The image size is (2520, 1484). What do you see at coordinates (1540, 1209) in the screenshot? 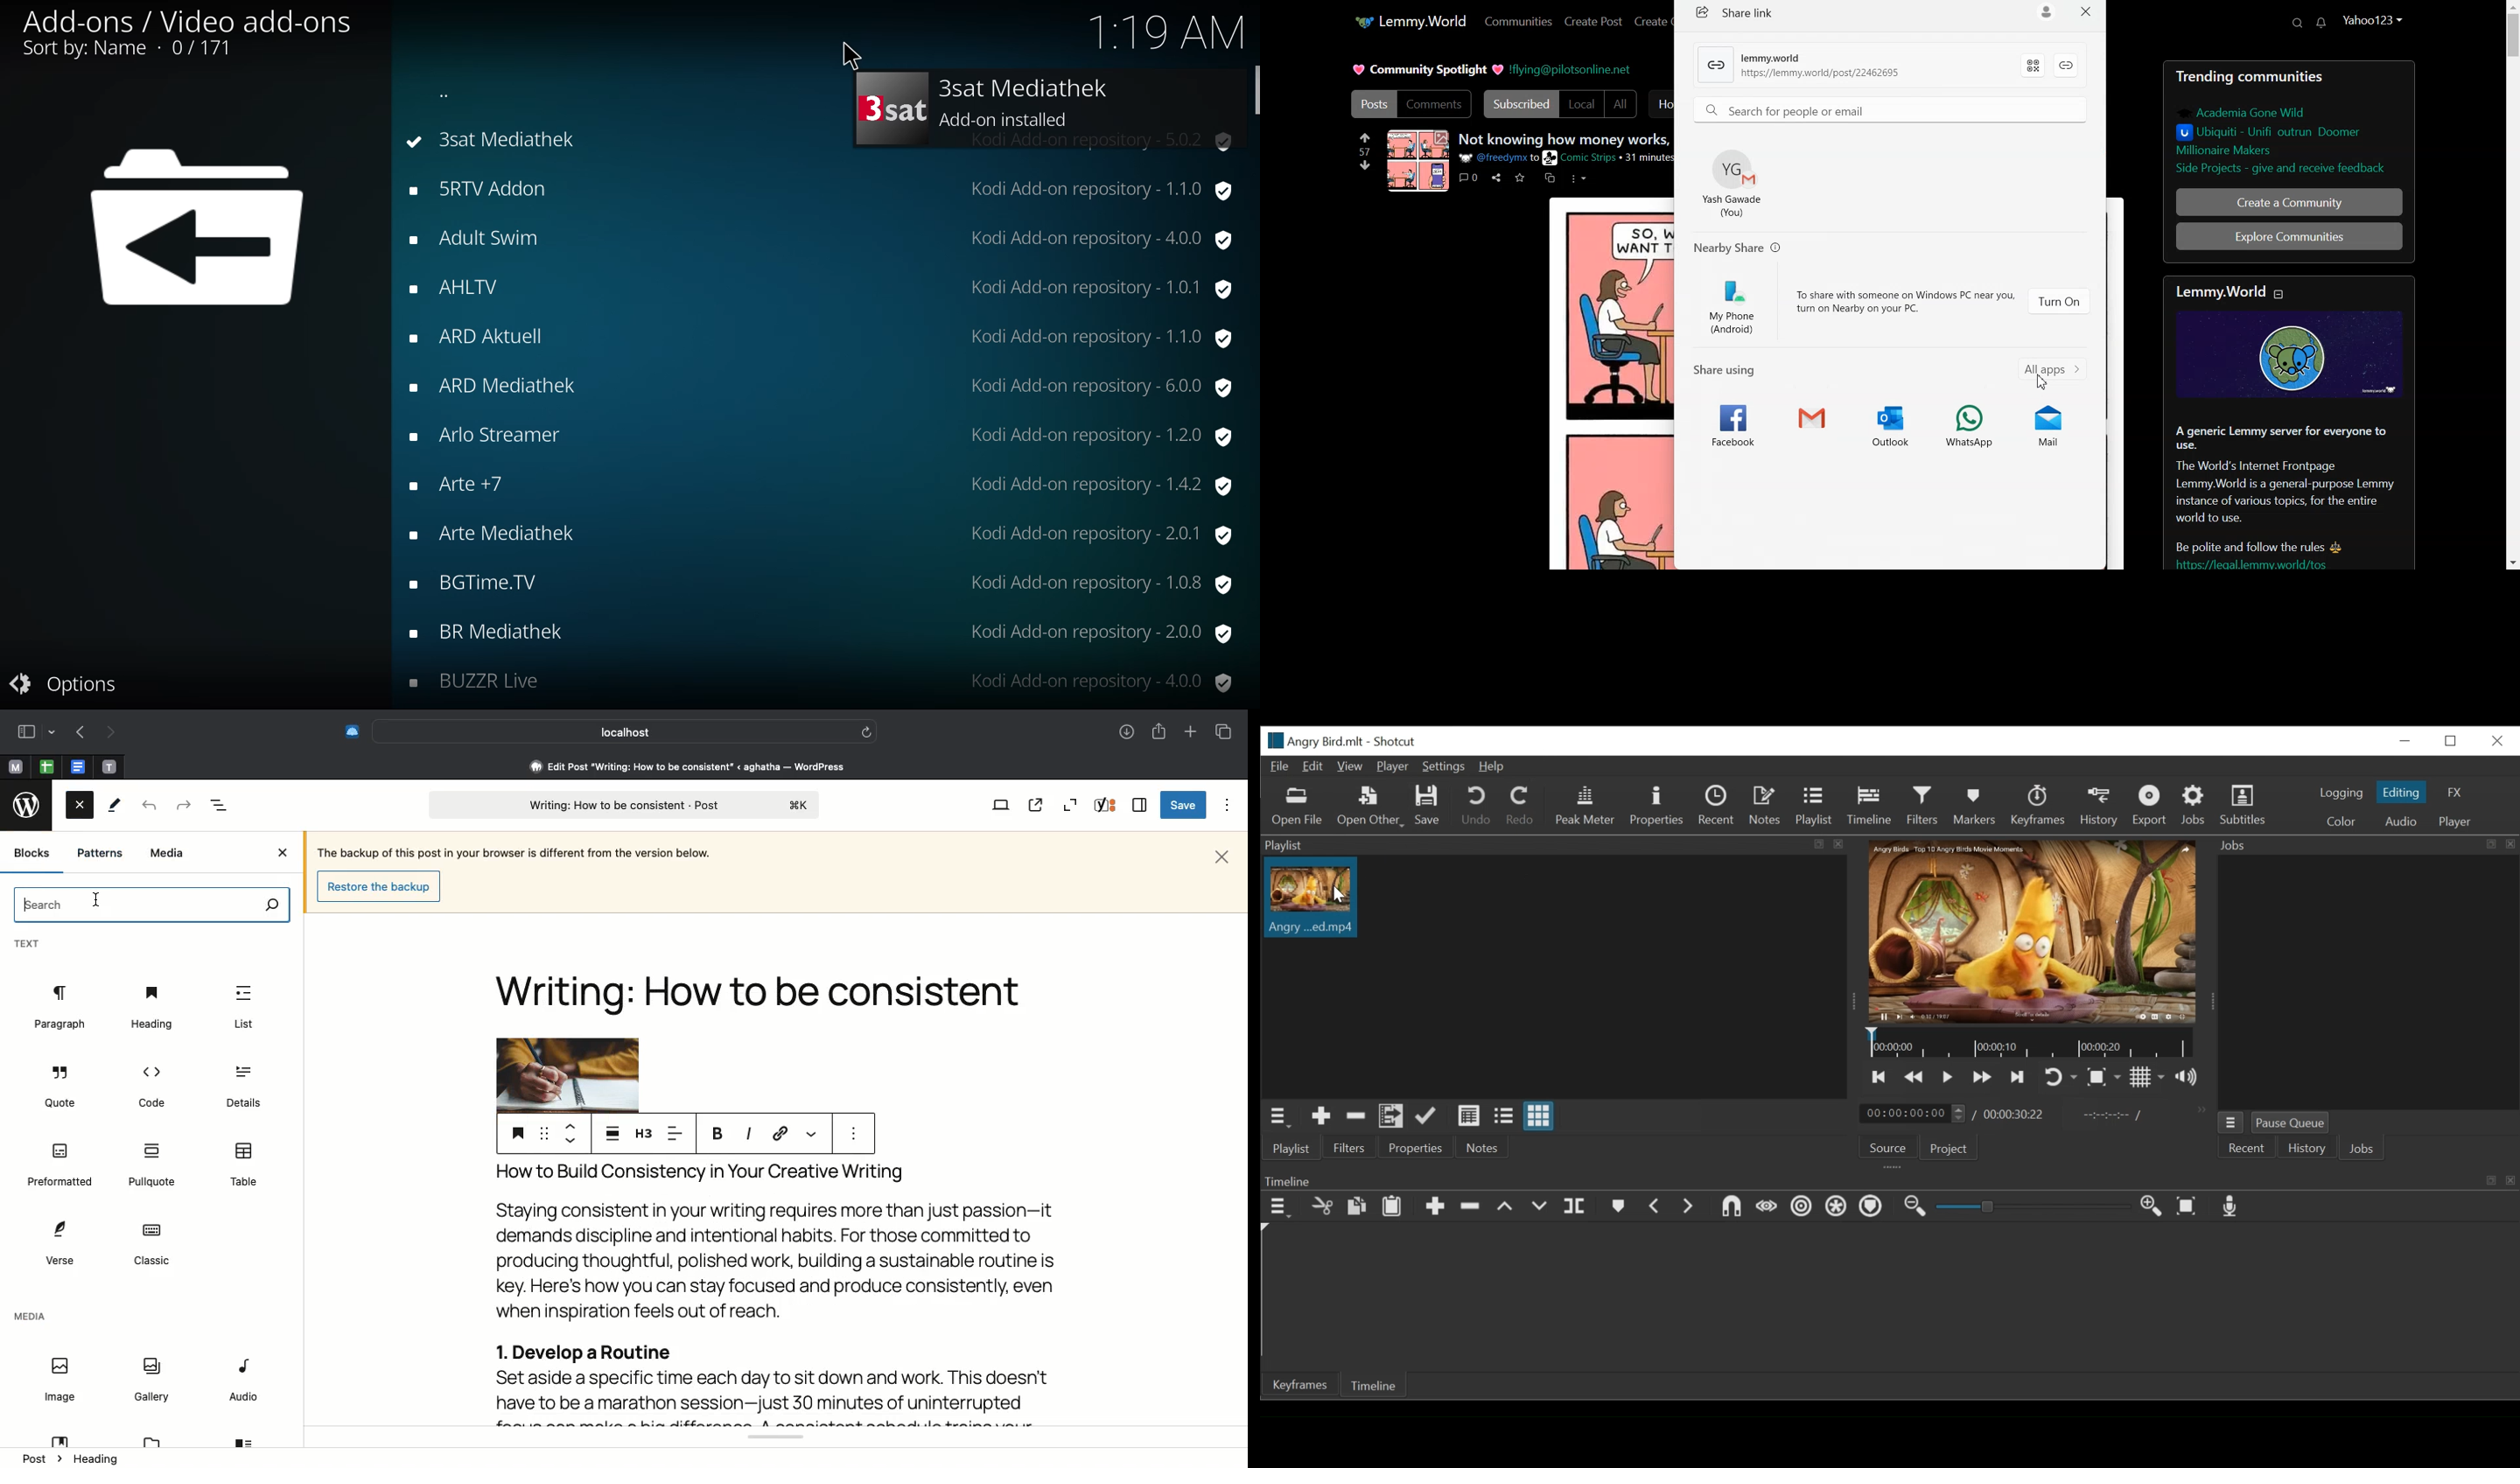
I see `Overwrite` at bounding box center [1540, 1209].